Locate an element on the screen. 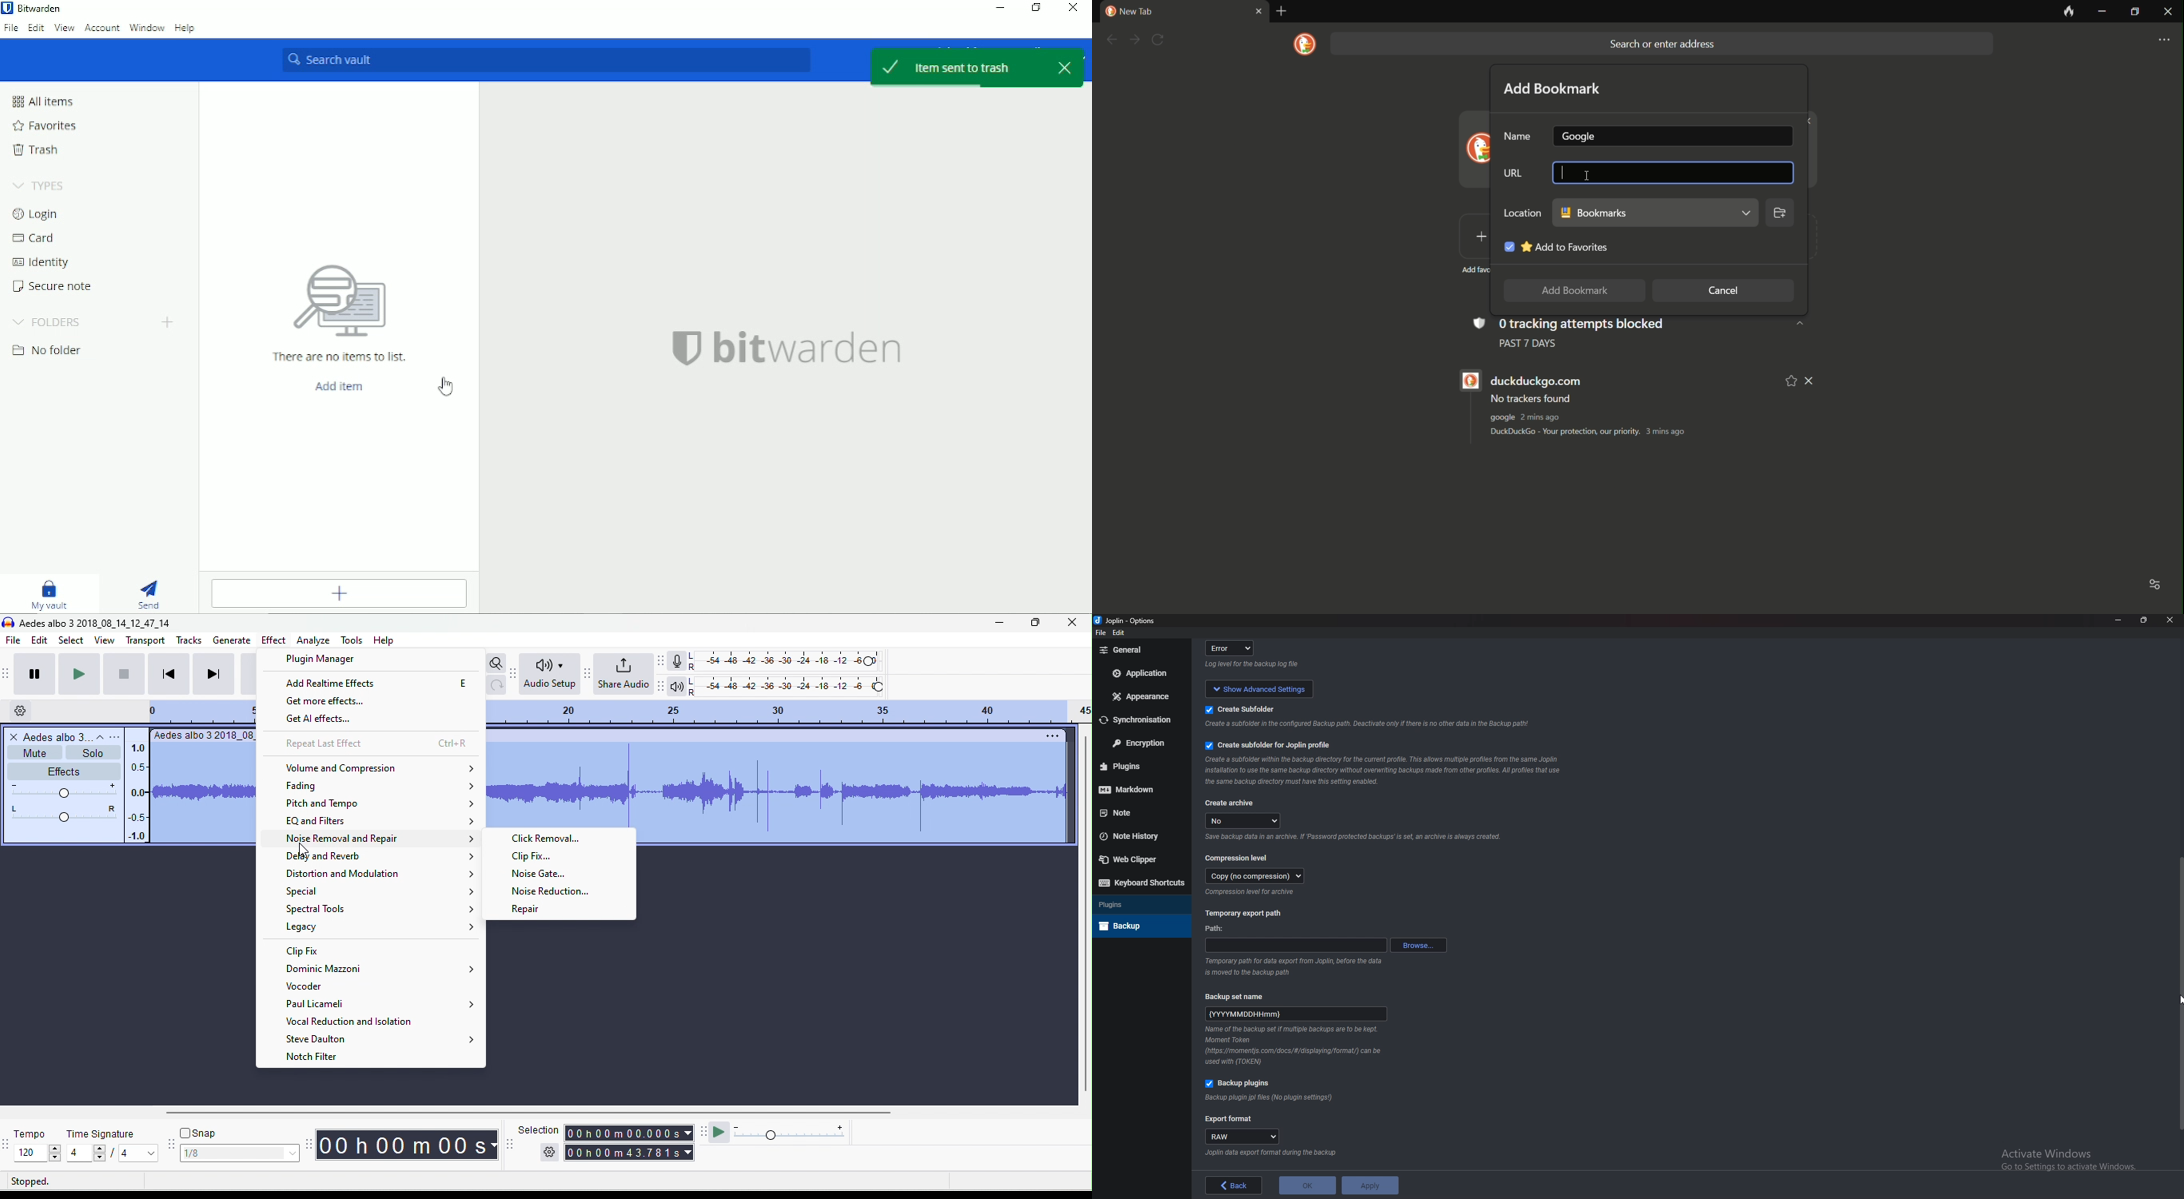 This screenshot has height=1204, width=2184. Create subfolder for Joplin profile is located at coordinates (1271, 745).